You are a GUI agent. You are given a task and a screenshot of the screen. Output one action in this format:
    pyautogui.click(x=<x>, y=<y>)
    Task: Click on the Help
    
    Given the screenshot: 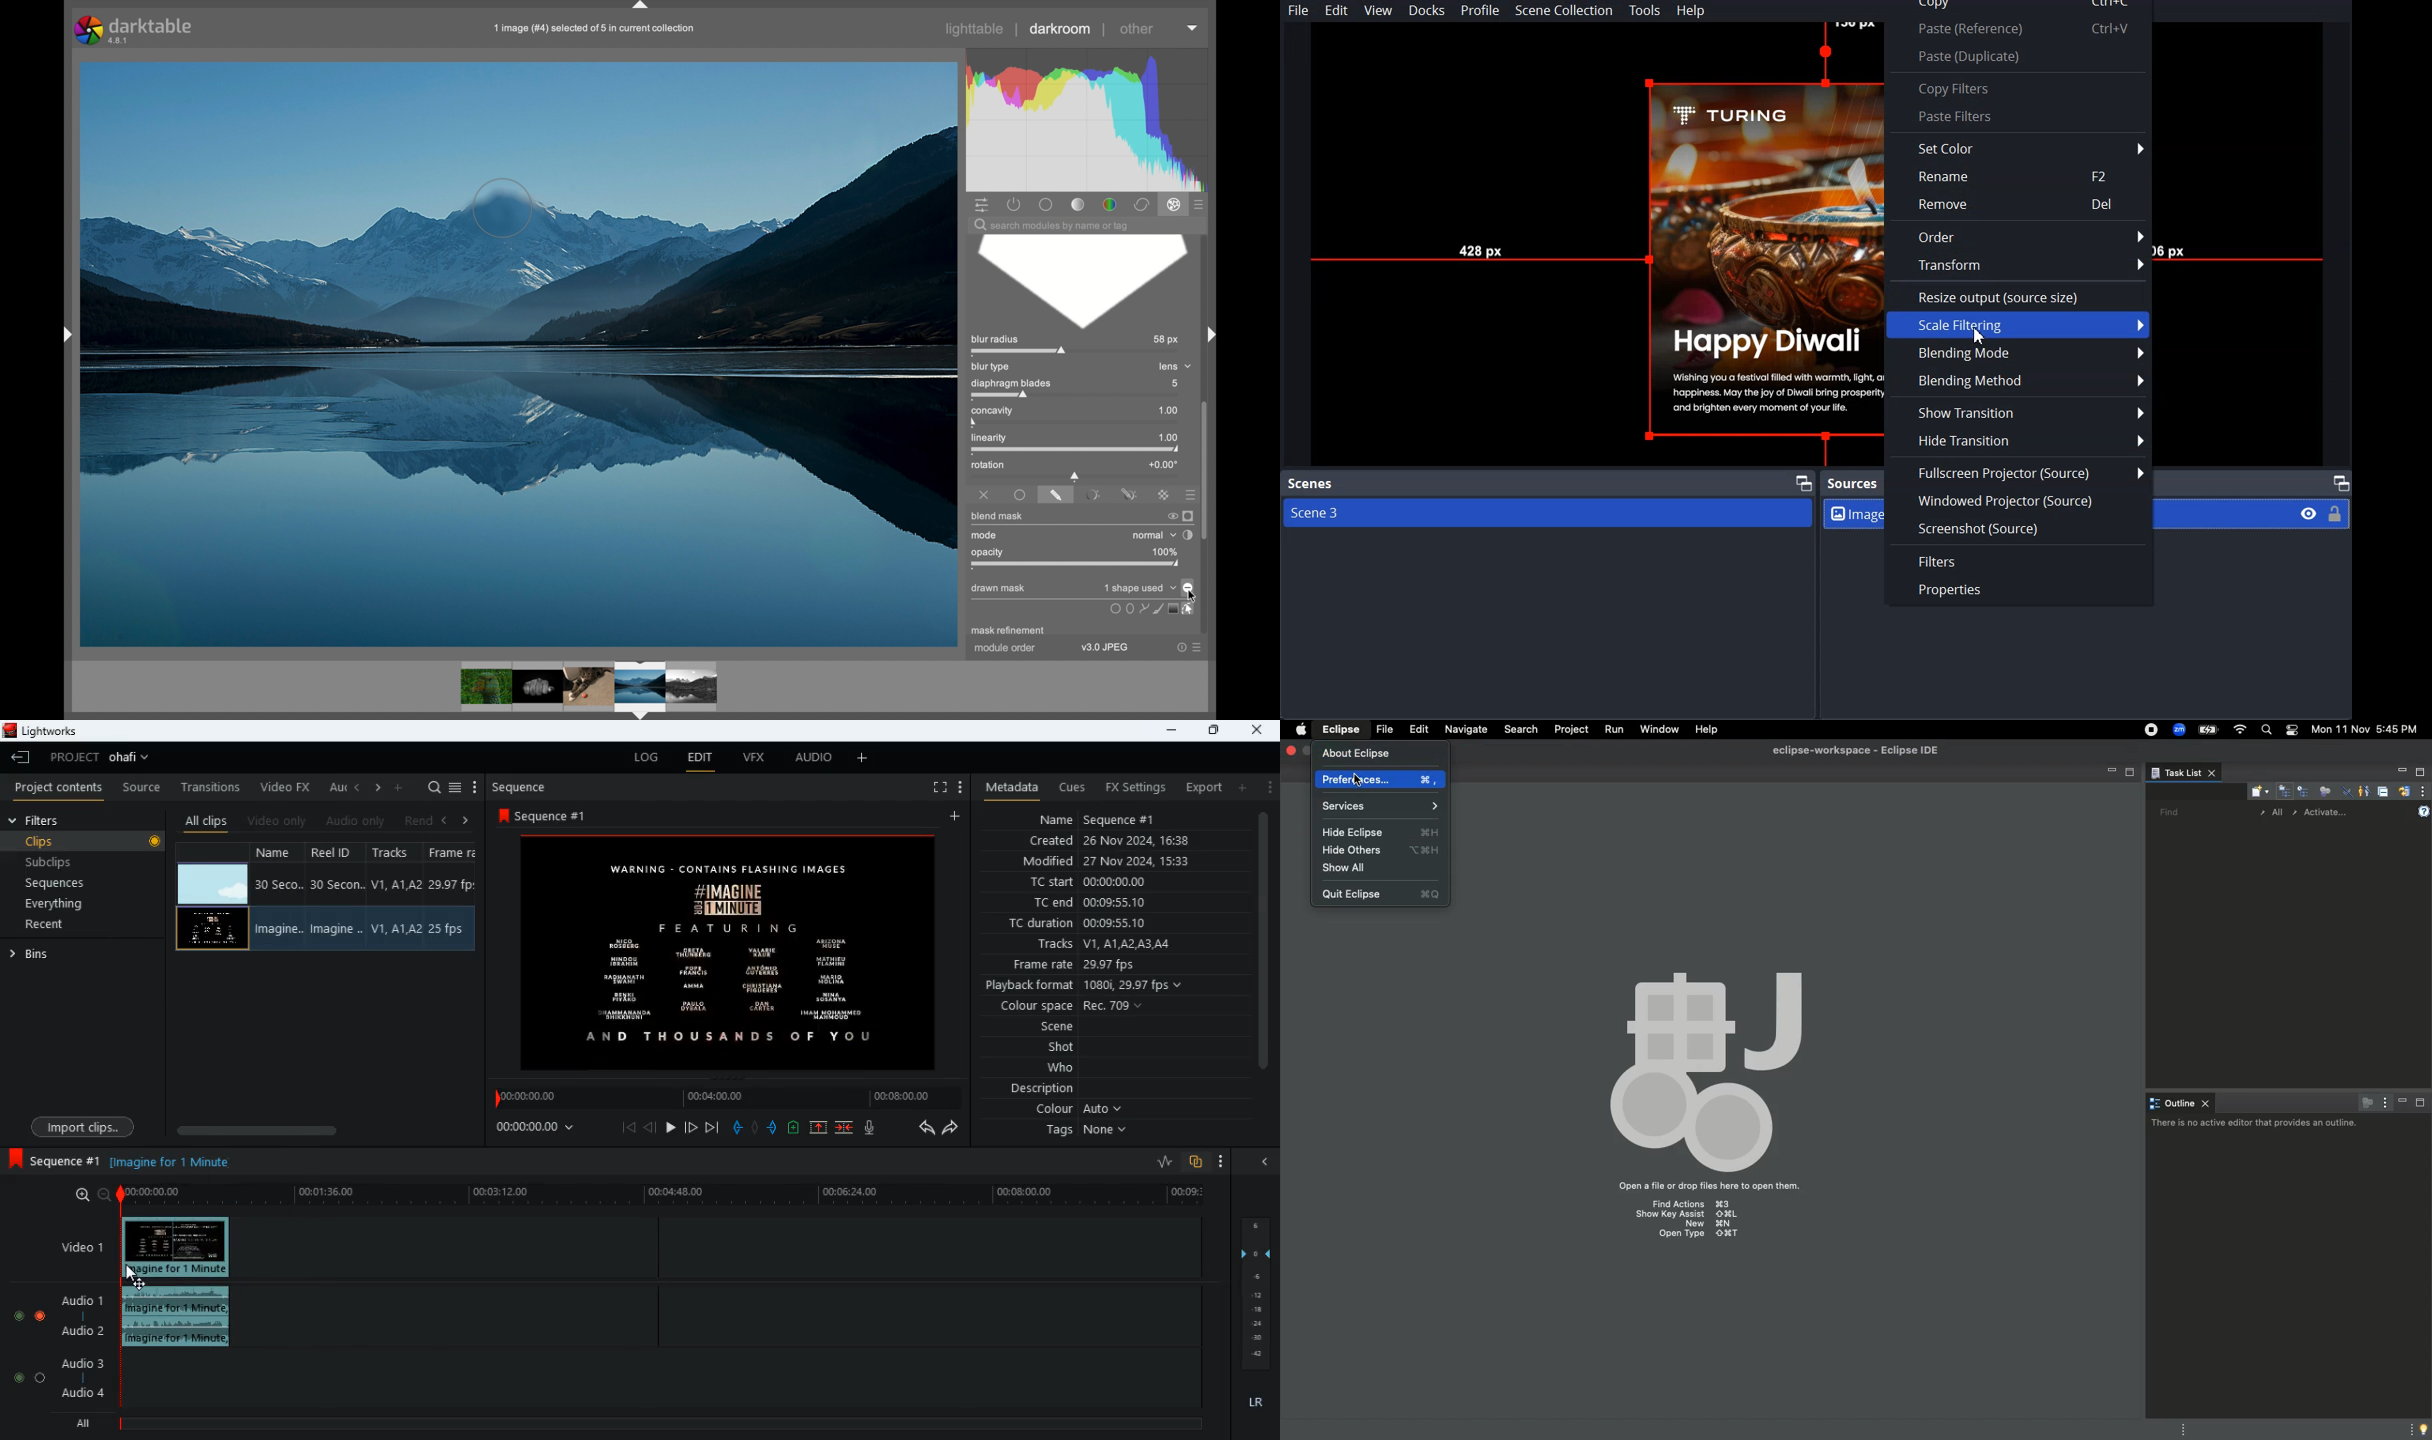 What is the action you would take?
    pyautogui.click(x=1691, y=11)
    